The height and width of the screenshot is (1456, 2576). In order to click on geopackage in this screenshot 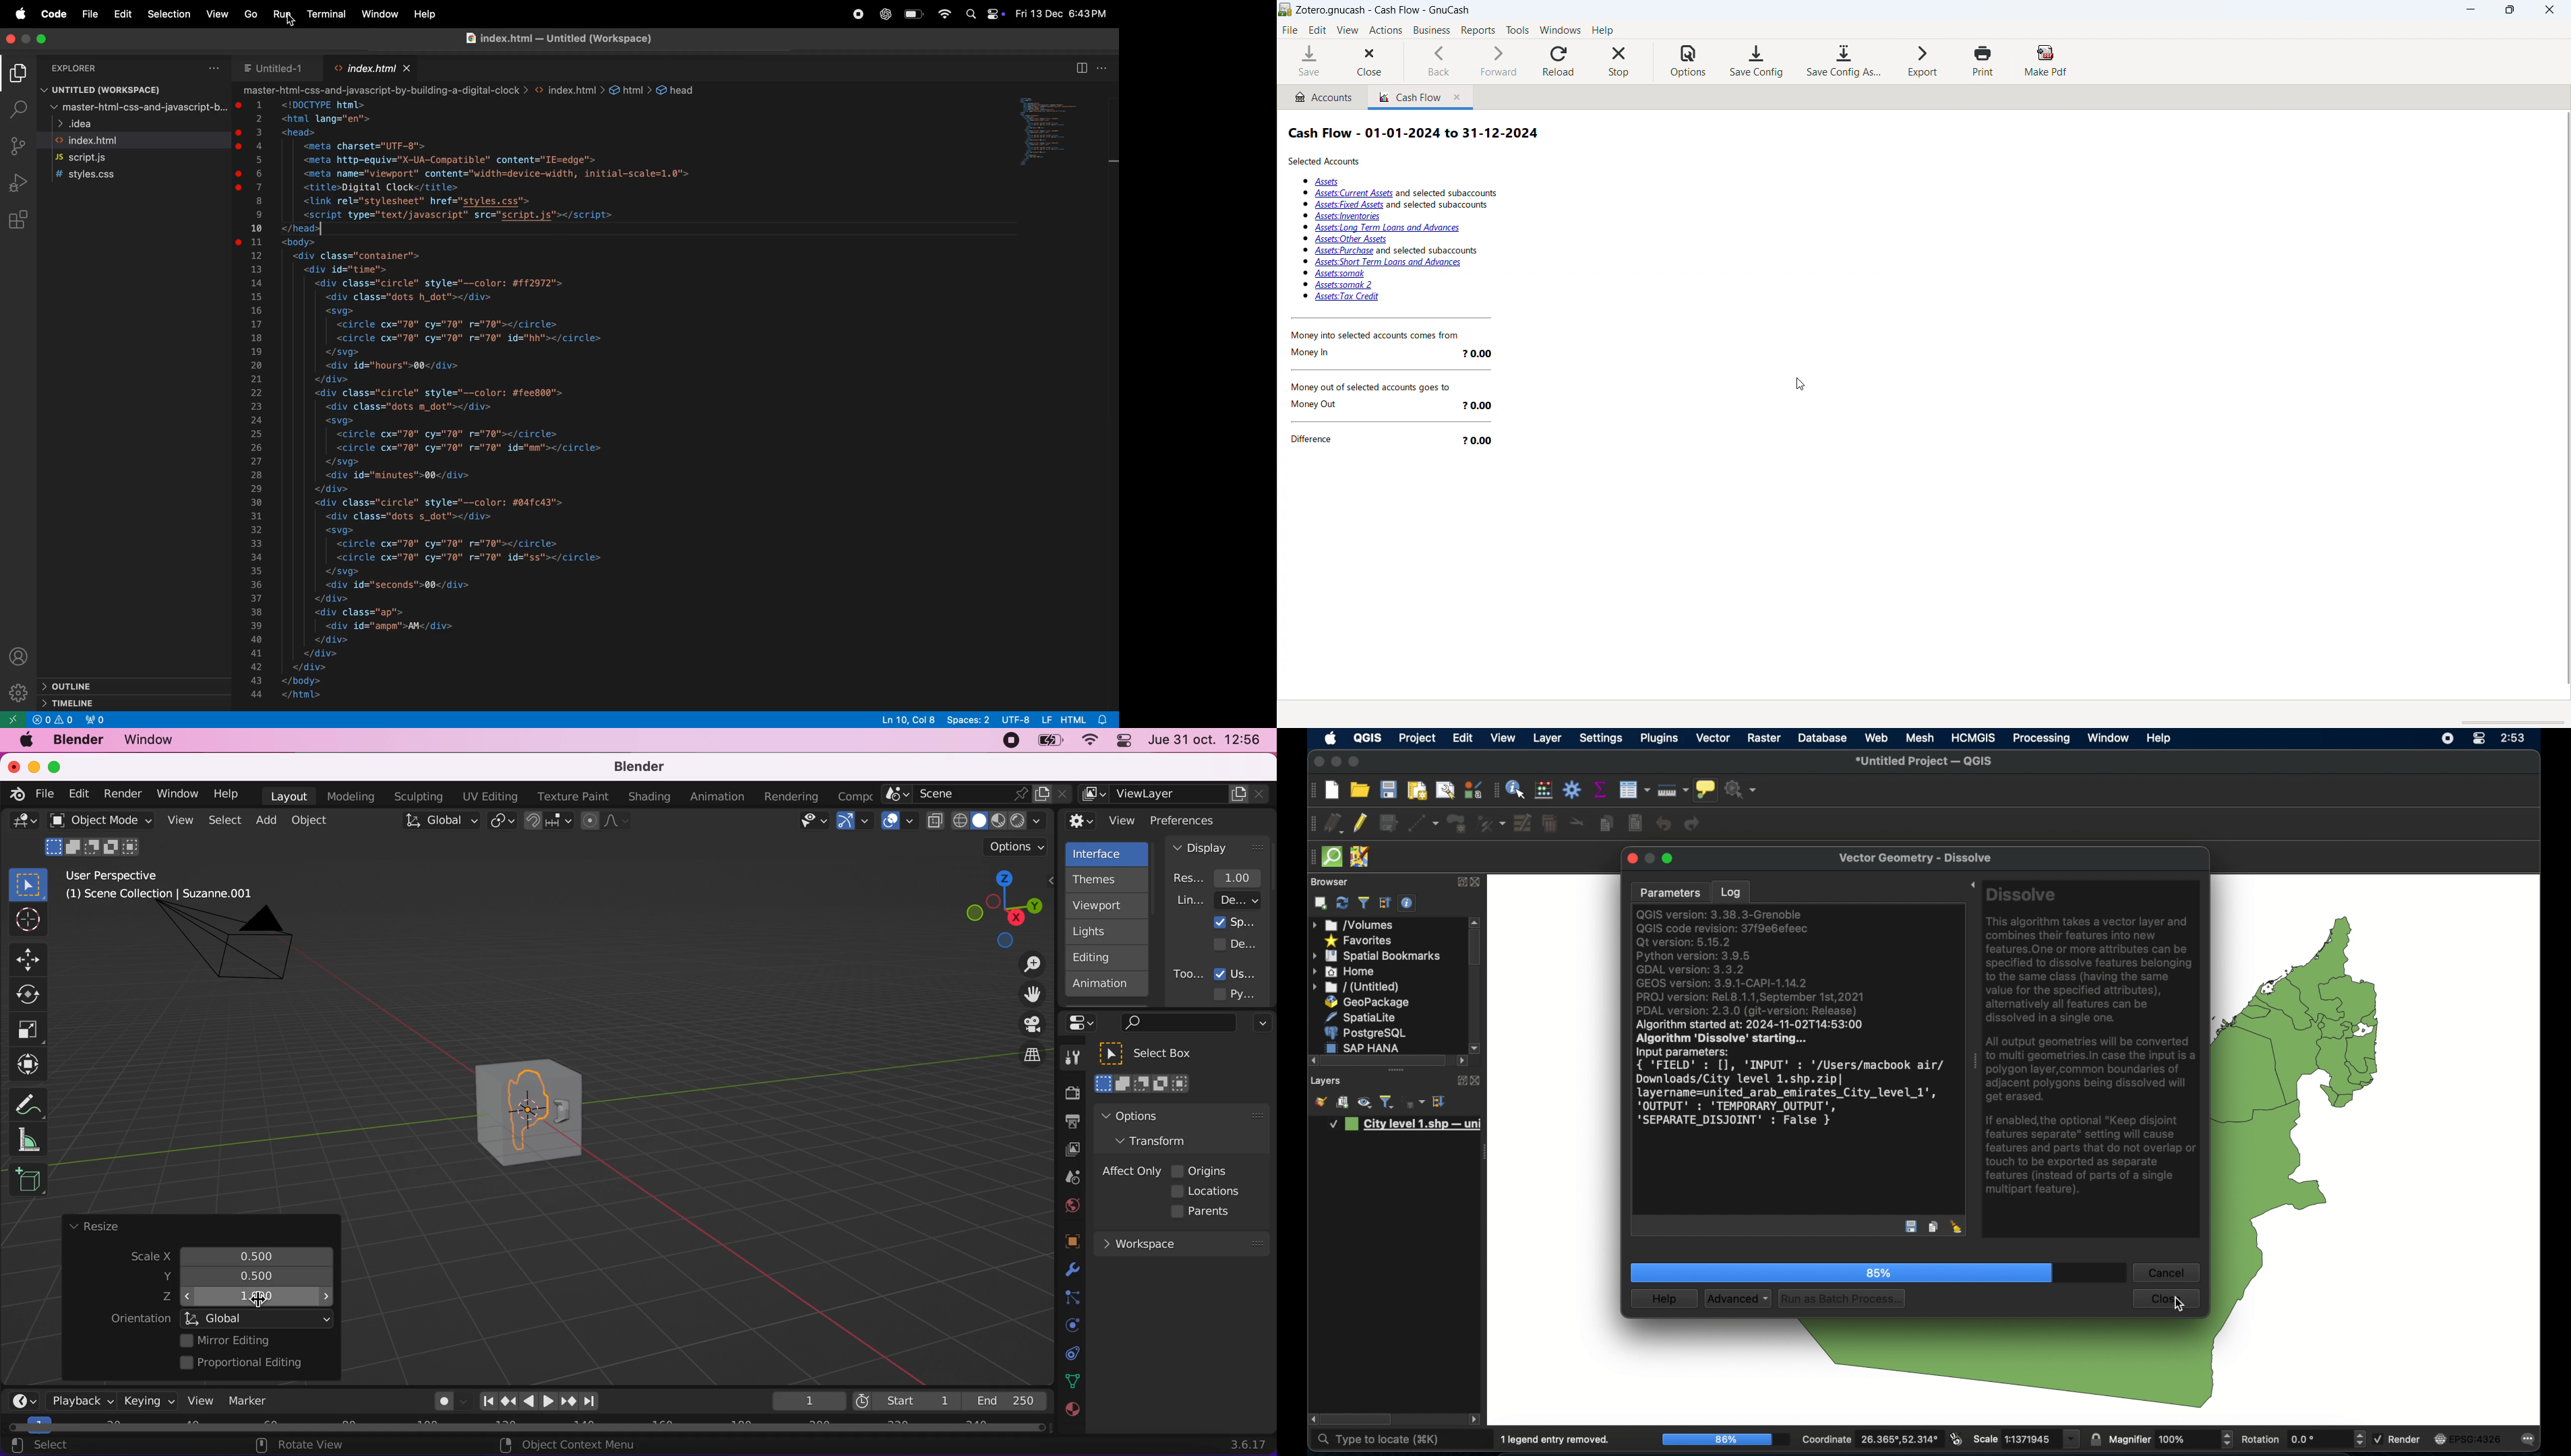, I will do `click(1368, 1002)`.